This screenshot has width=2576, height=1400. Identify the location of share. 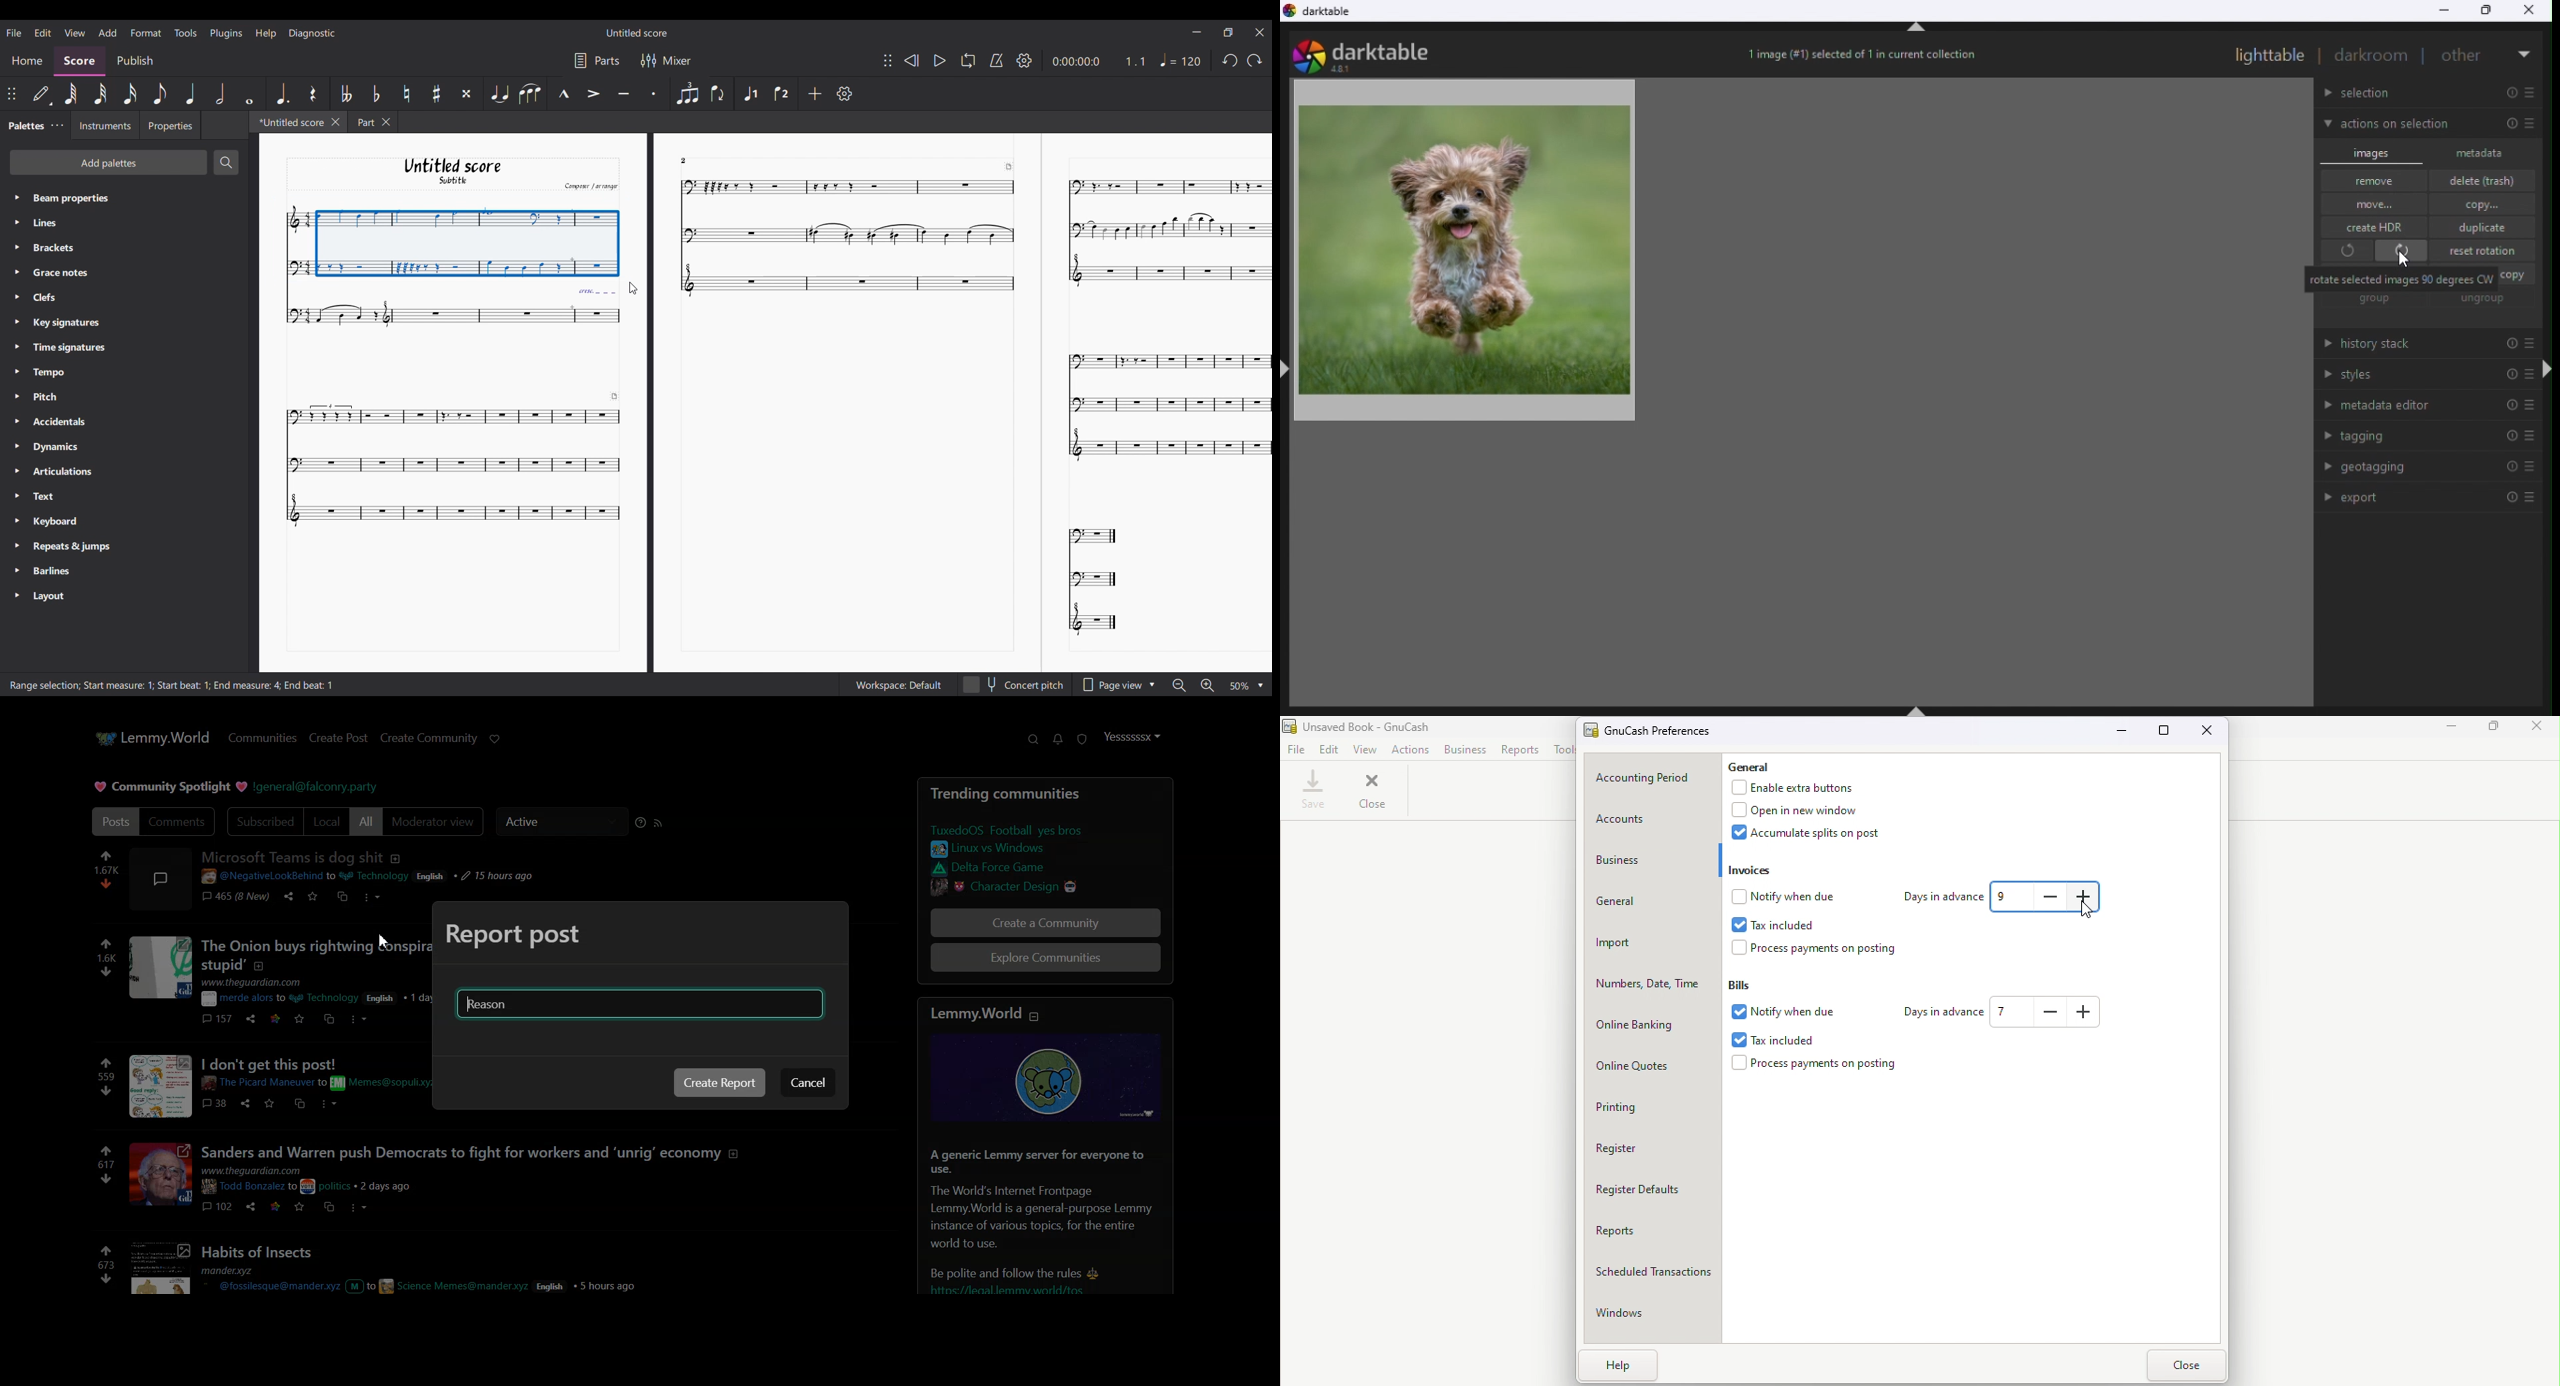
(251, 1021).